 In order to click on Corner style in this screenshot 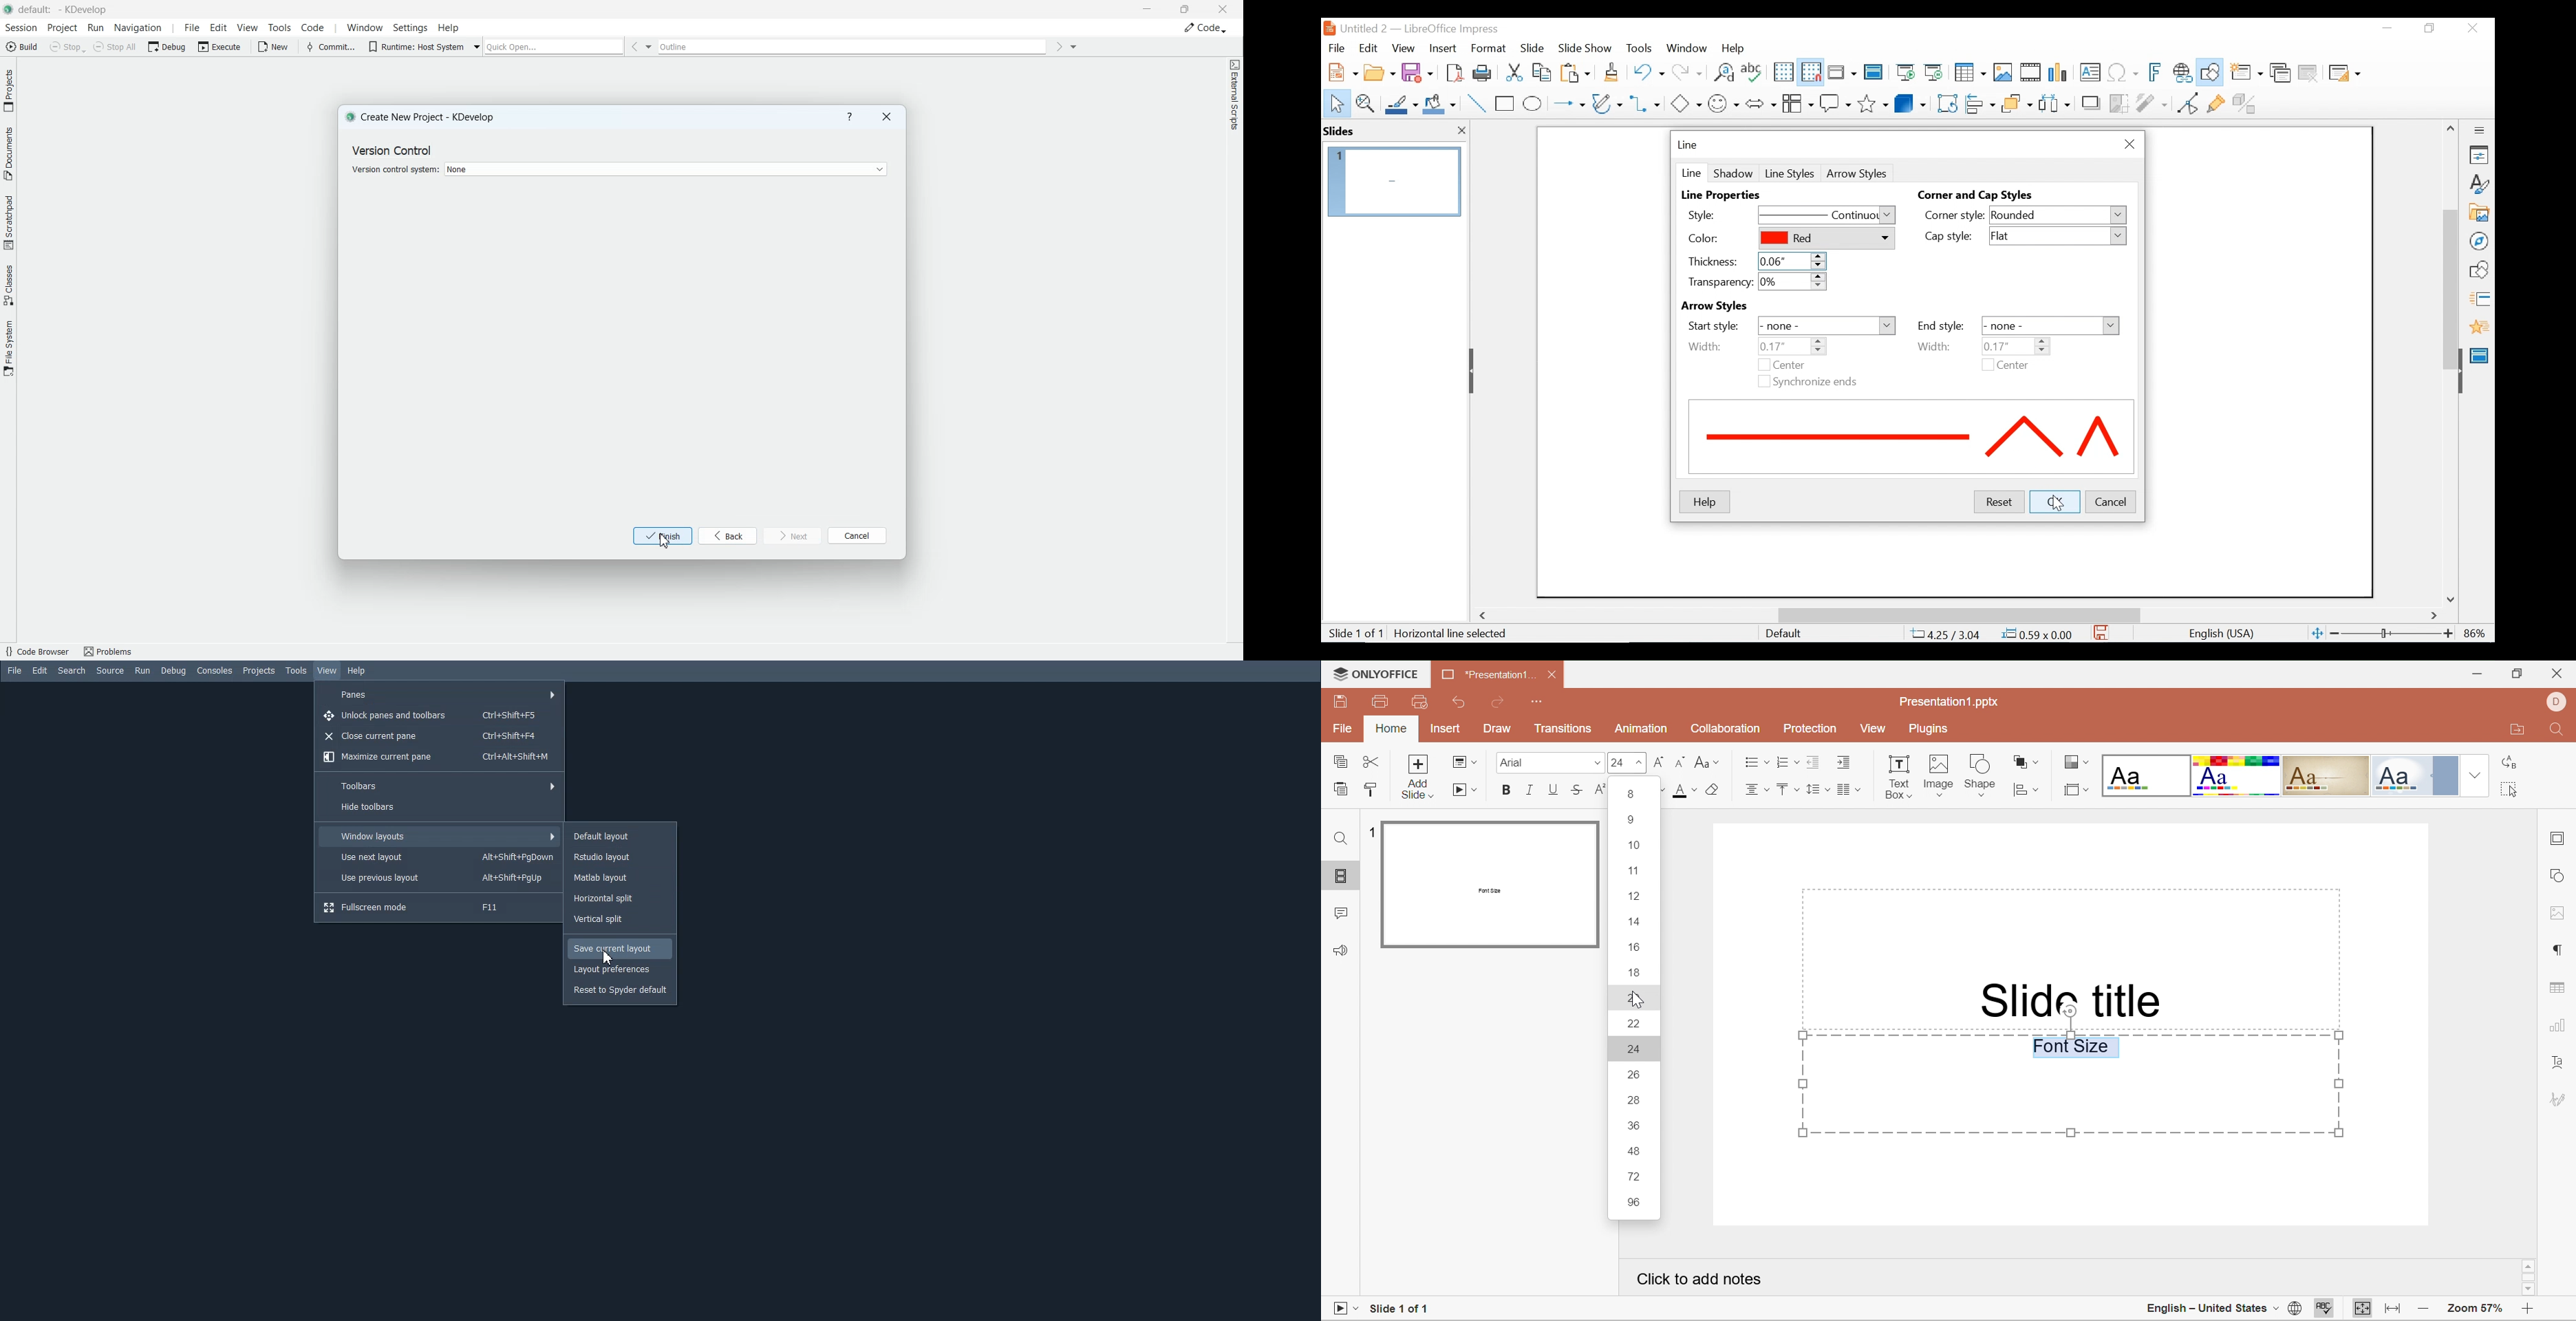, I will do `click(1955, 215)`.